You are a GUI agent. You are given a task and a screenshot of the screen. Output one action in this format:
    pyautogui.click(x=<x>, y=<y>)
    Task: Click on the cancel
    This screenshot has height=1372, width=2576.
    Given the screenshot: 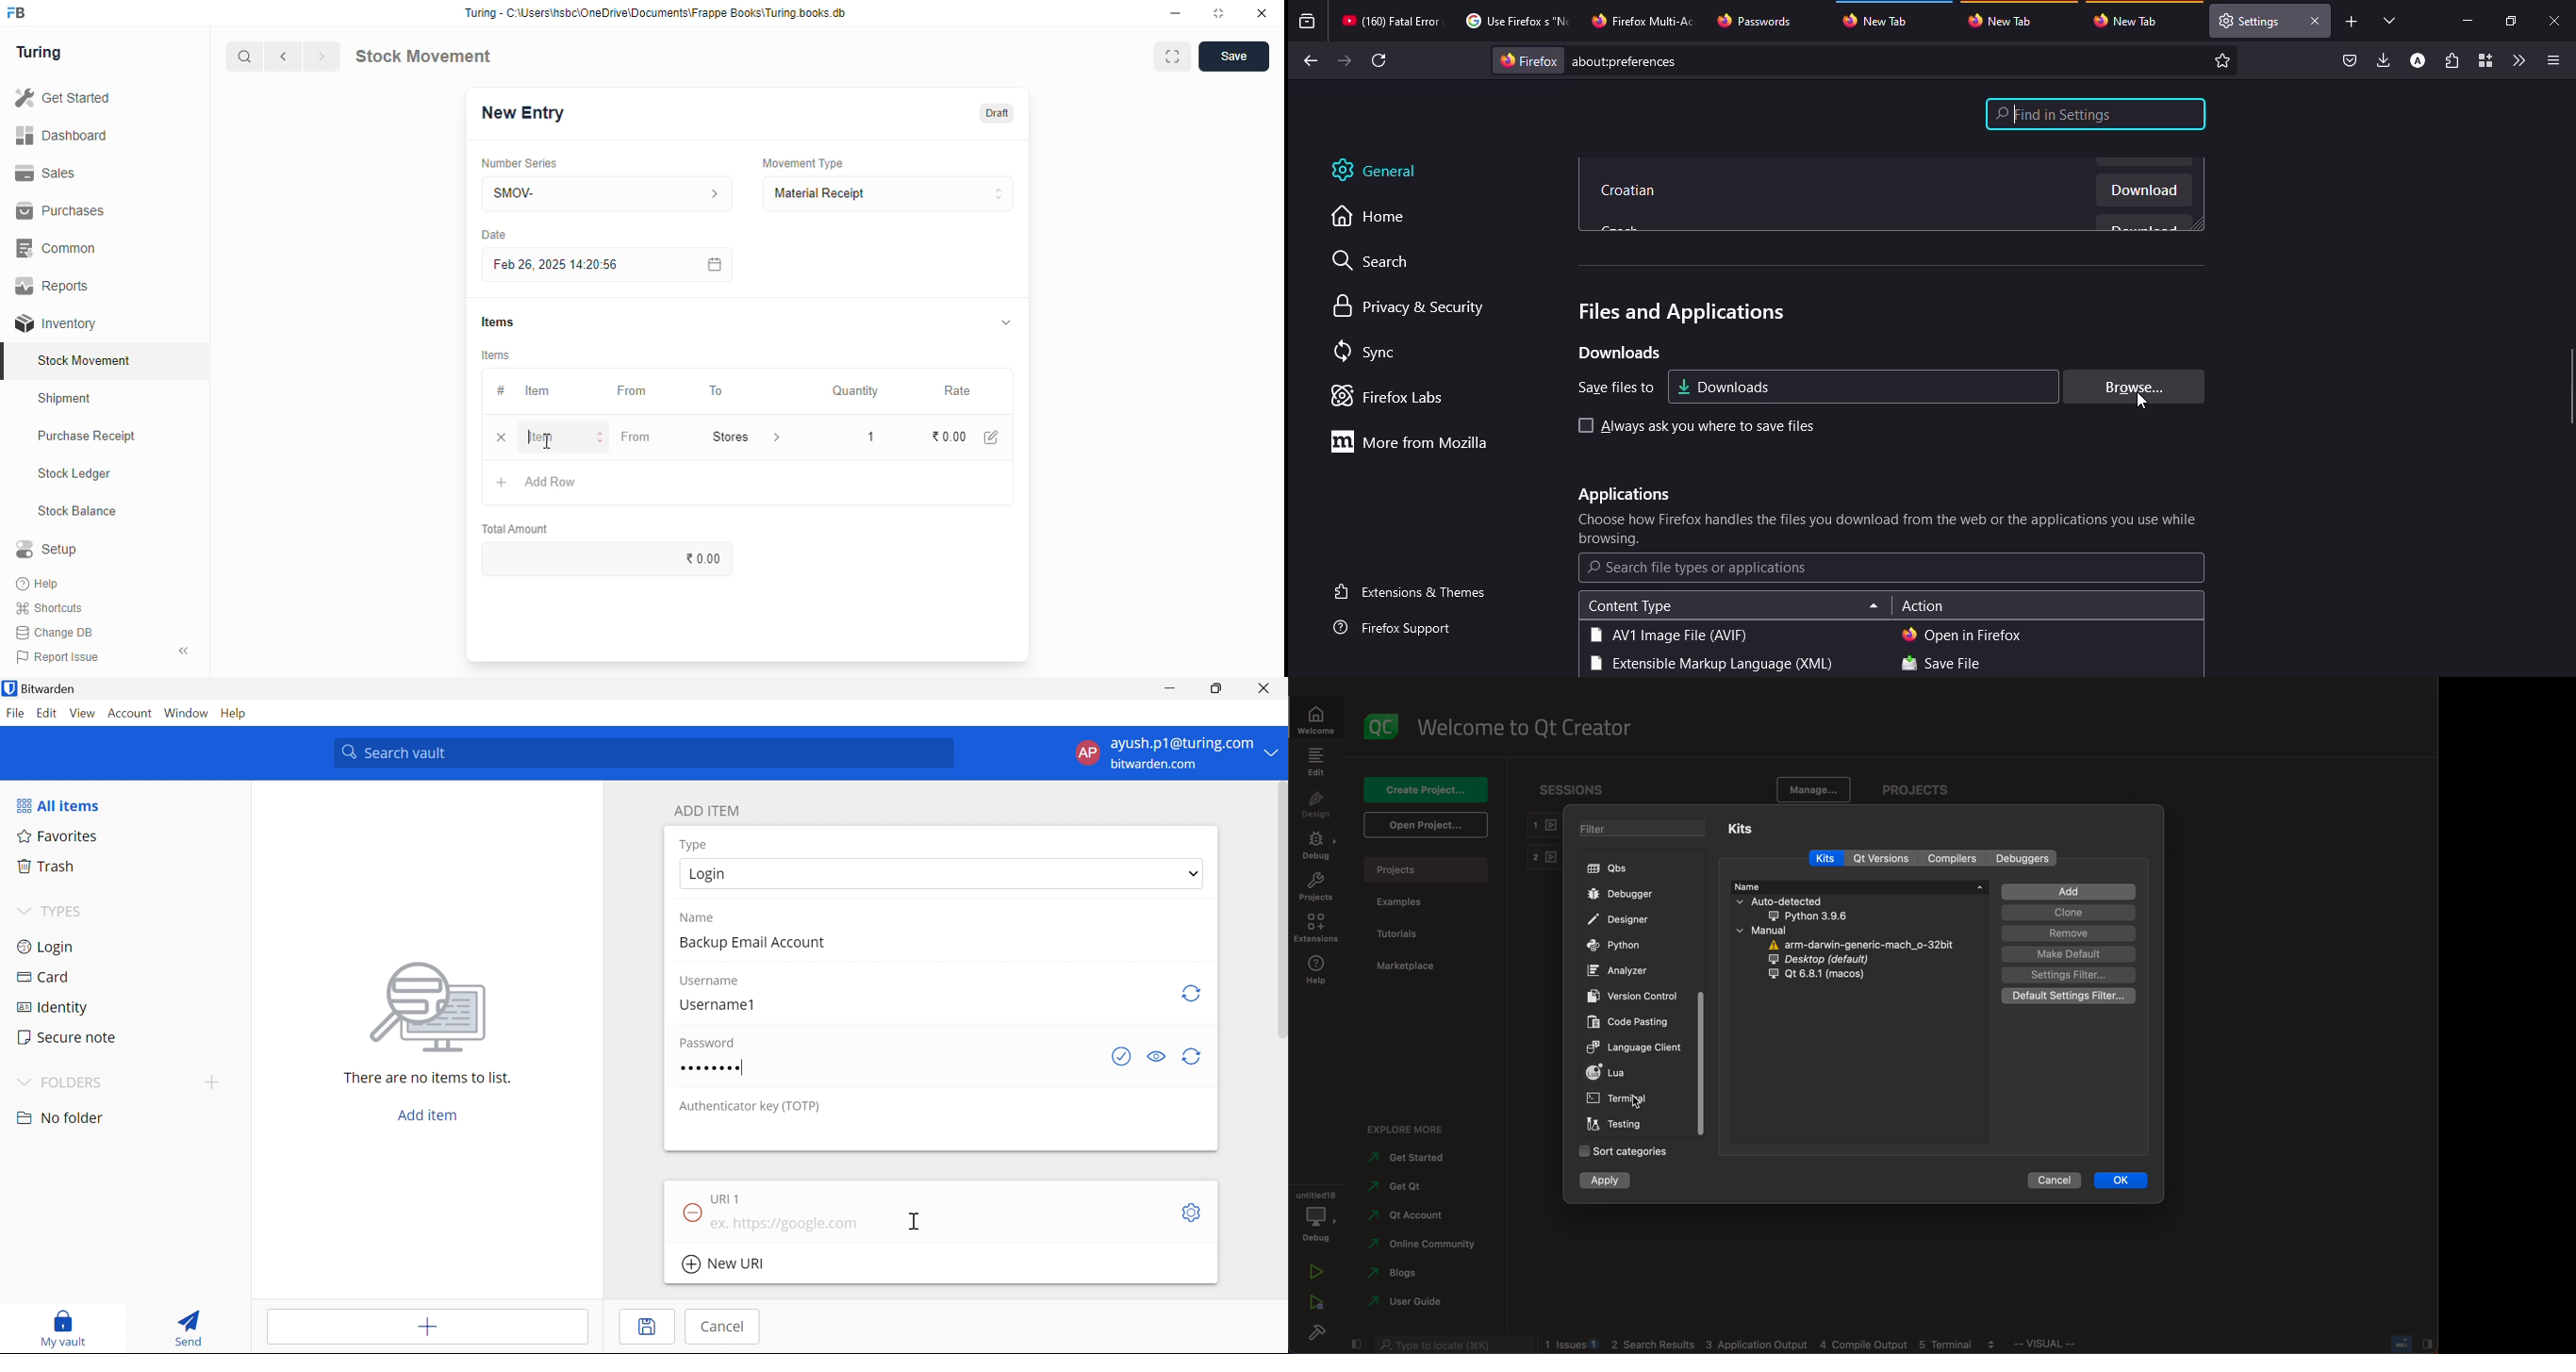 What is the action you would take?
    pyautogui.click(x=2053, y=1179)
    